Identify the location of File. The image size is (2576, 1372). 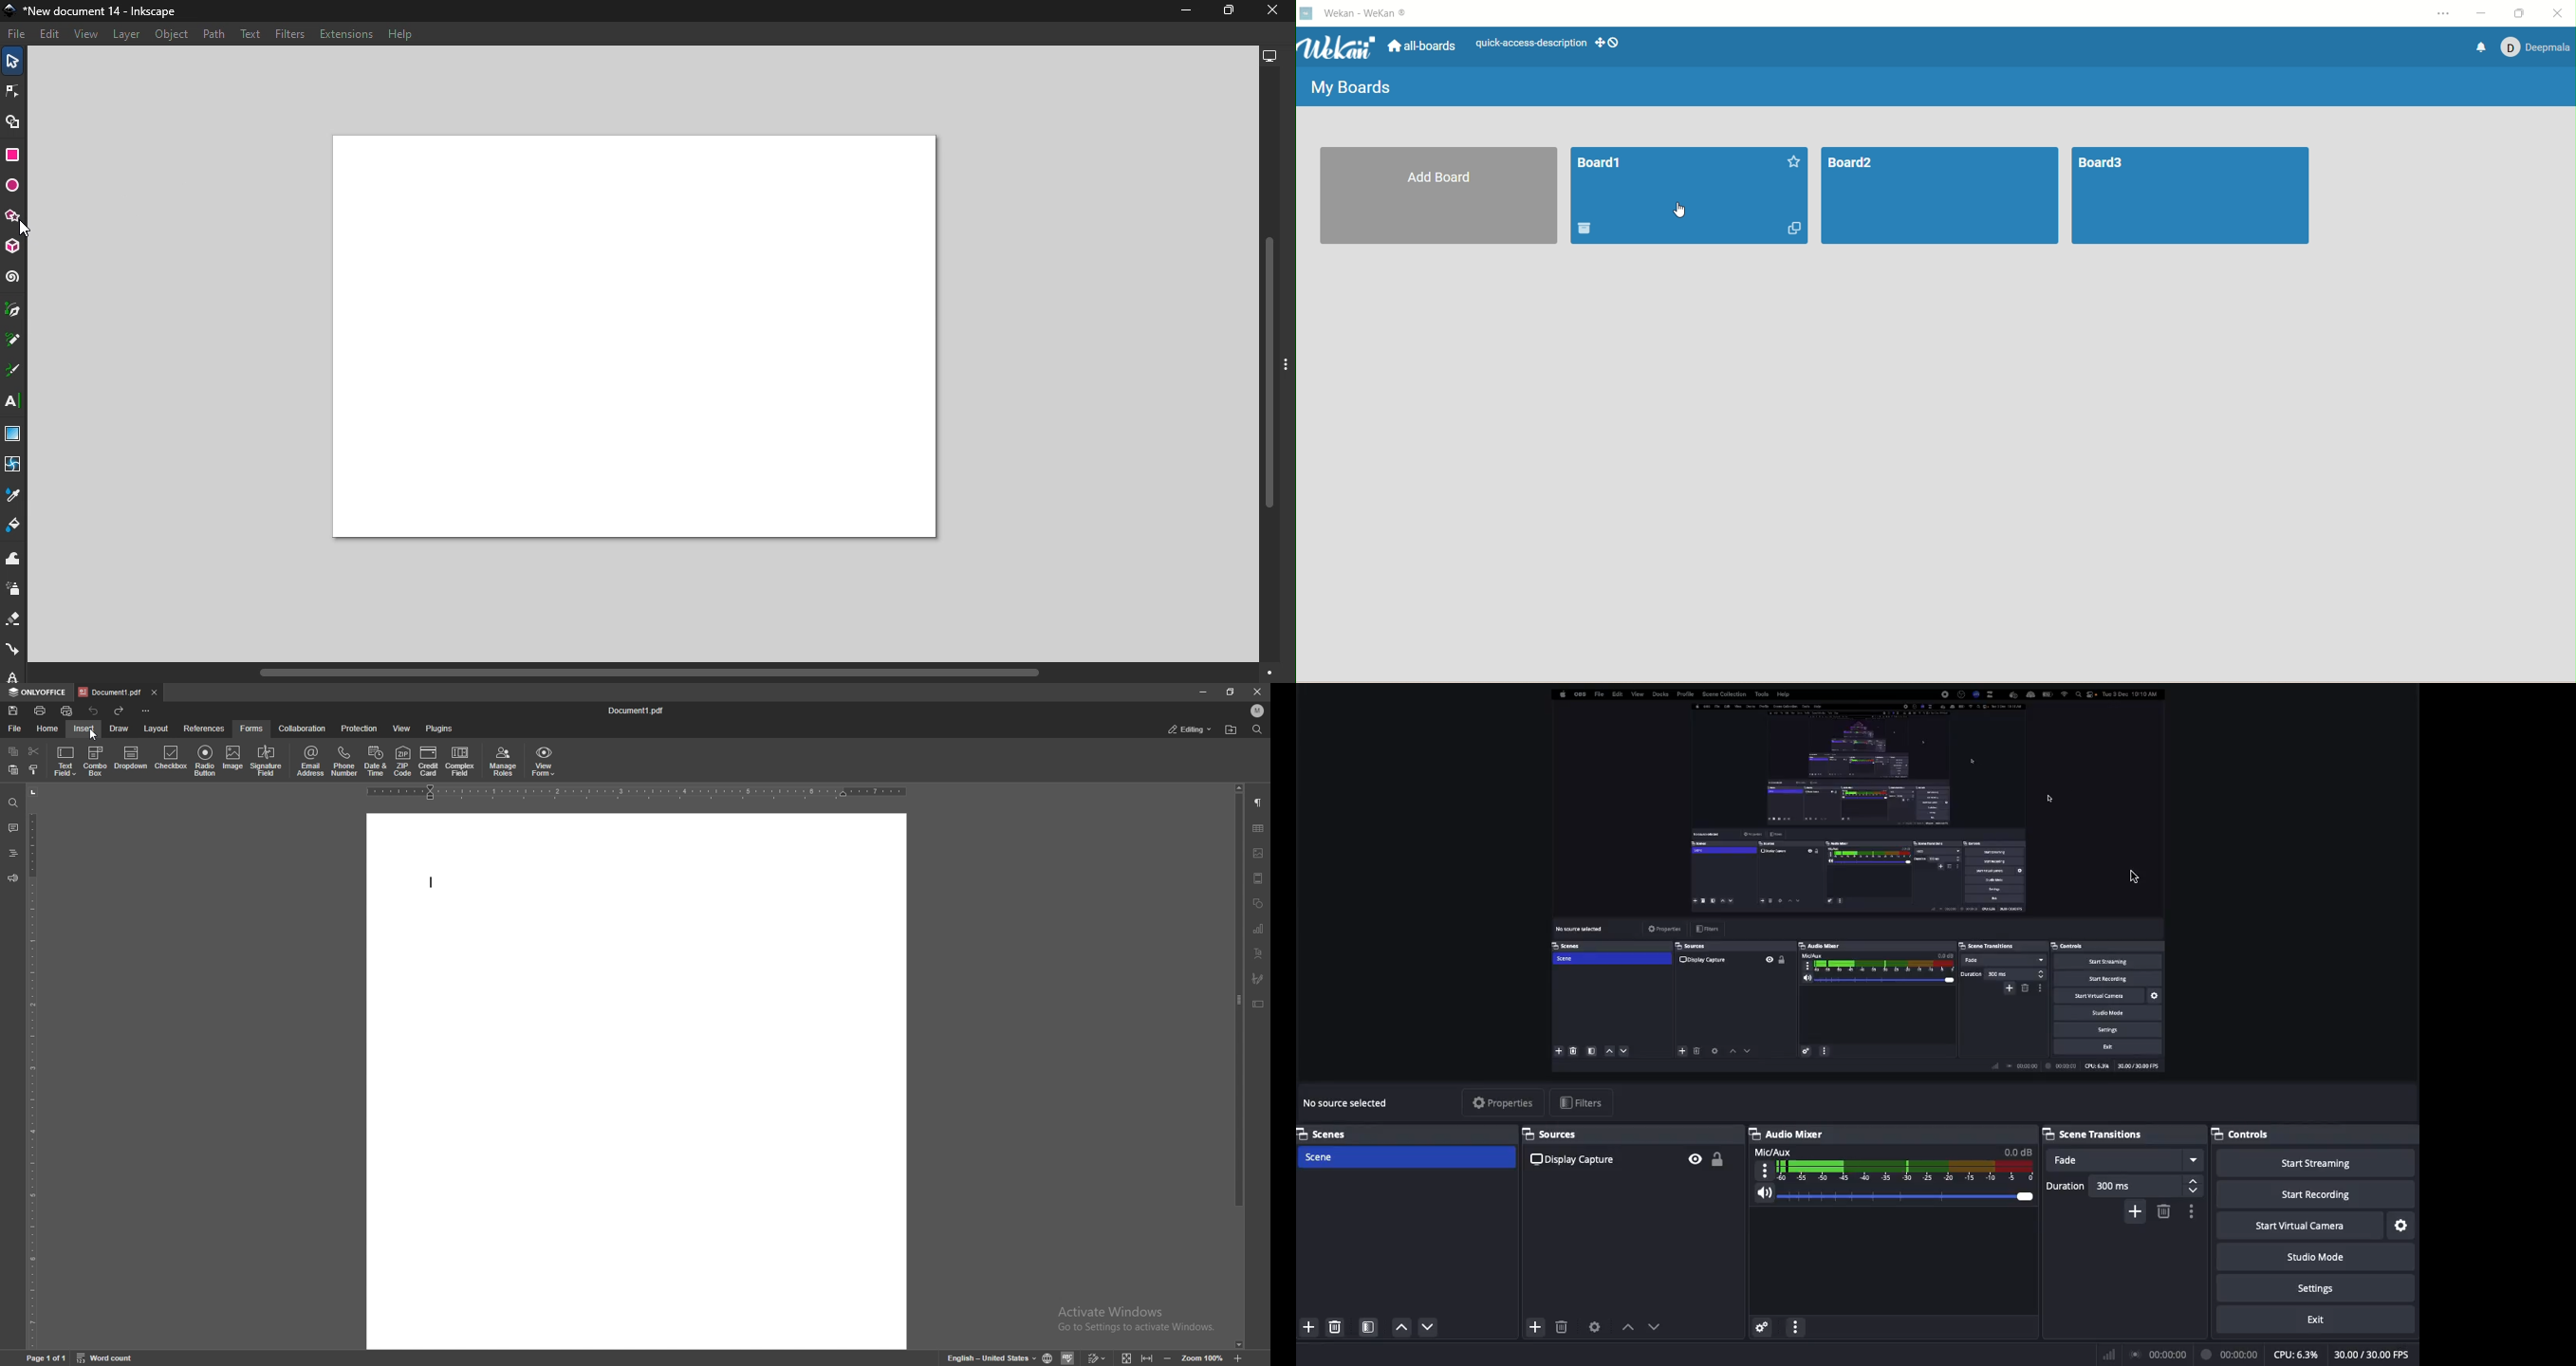
(19, 34).